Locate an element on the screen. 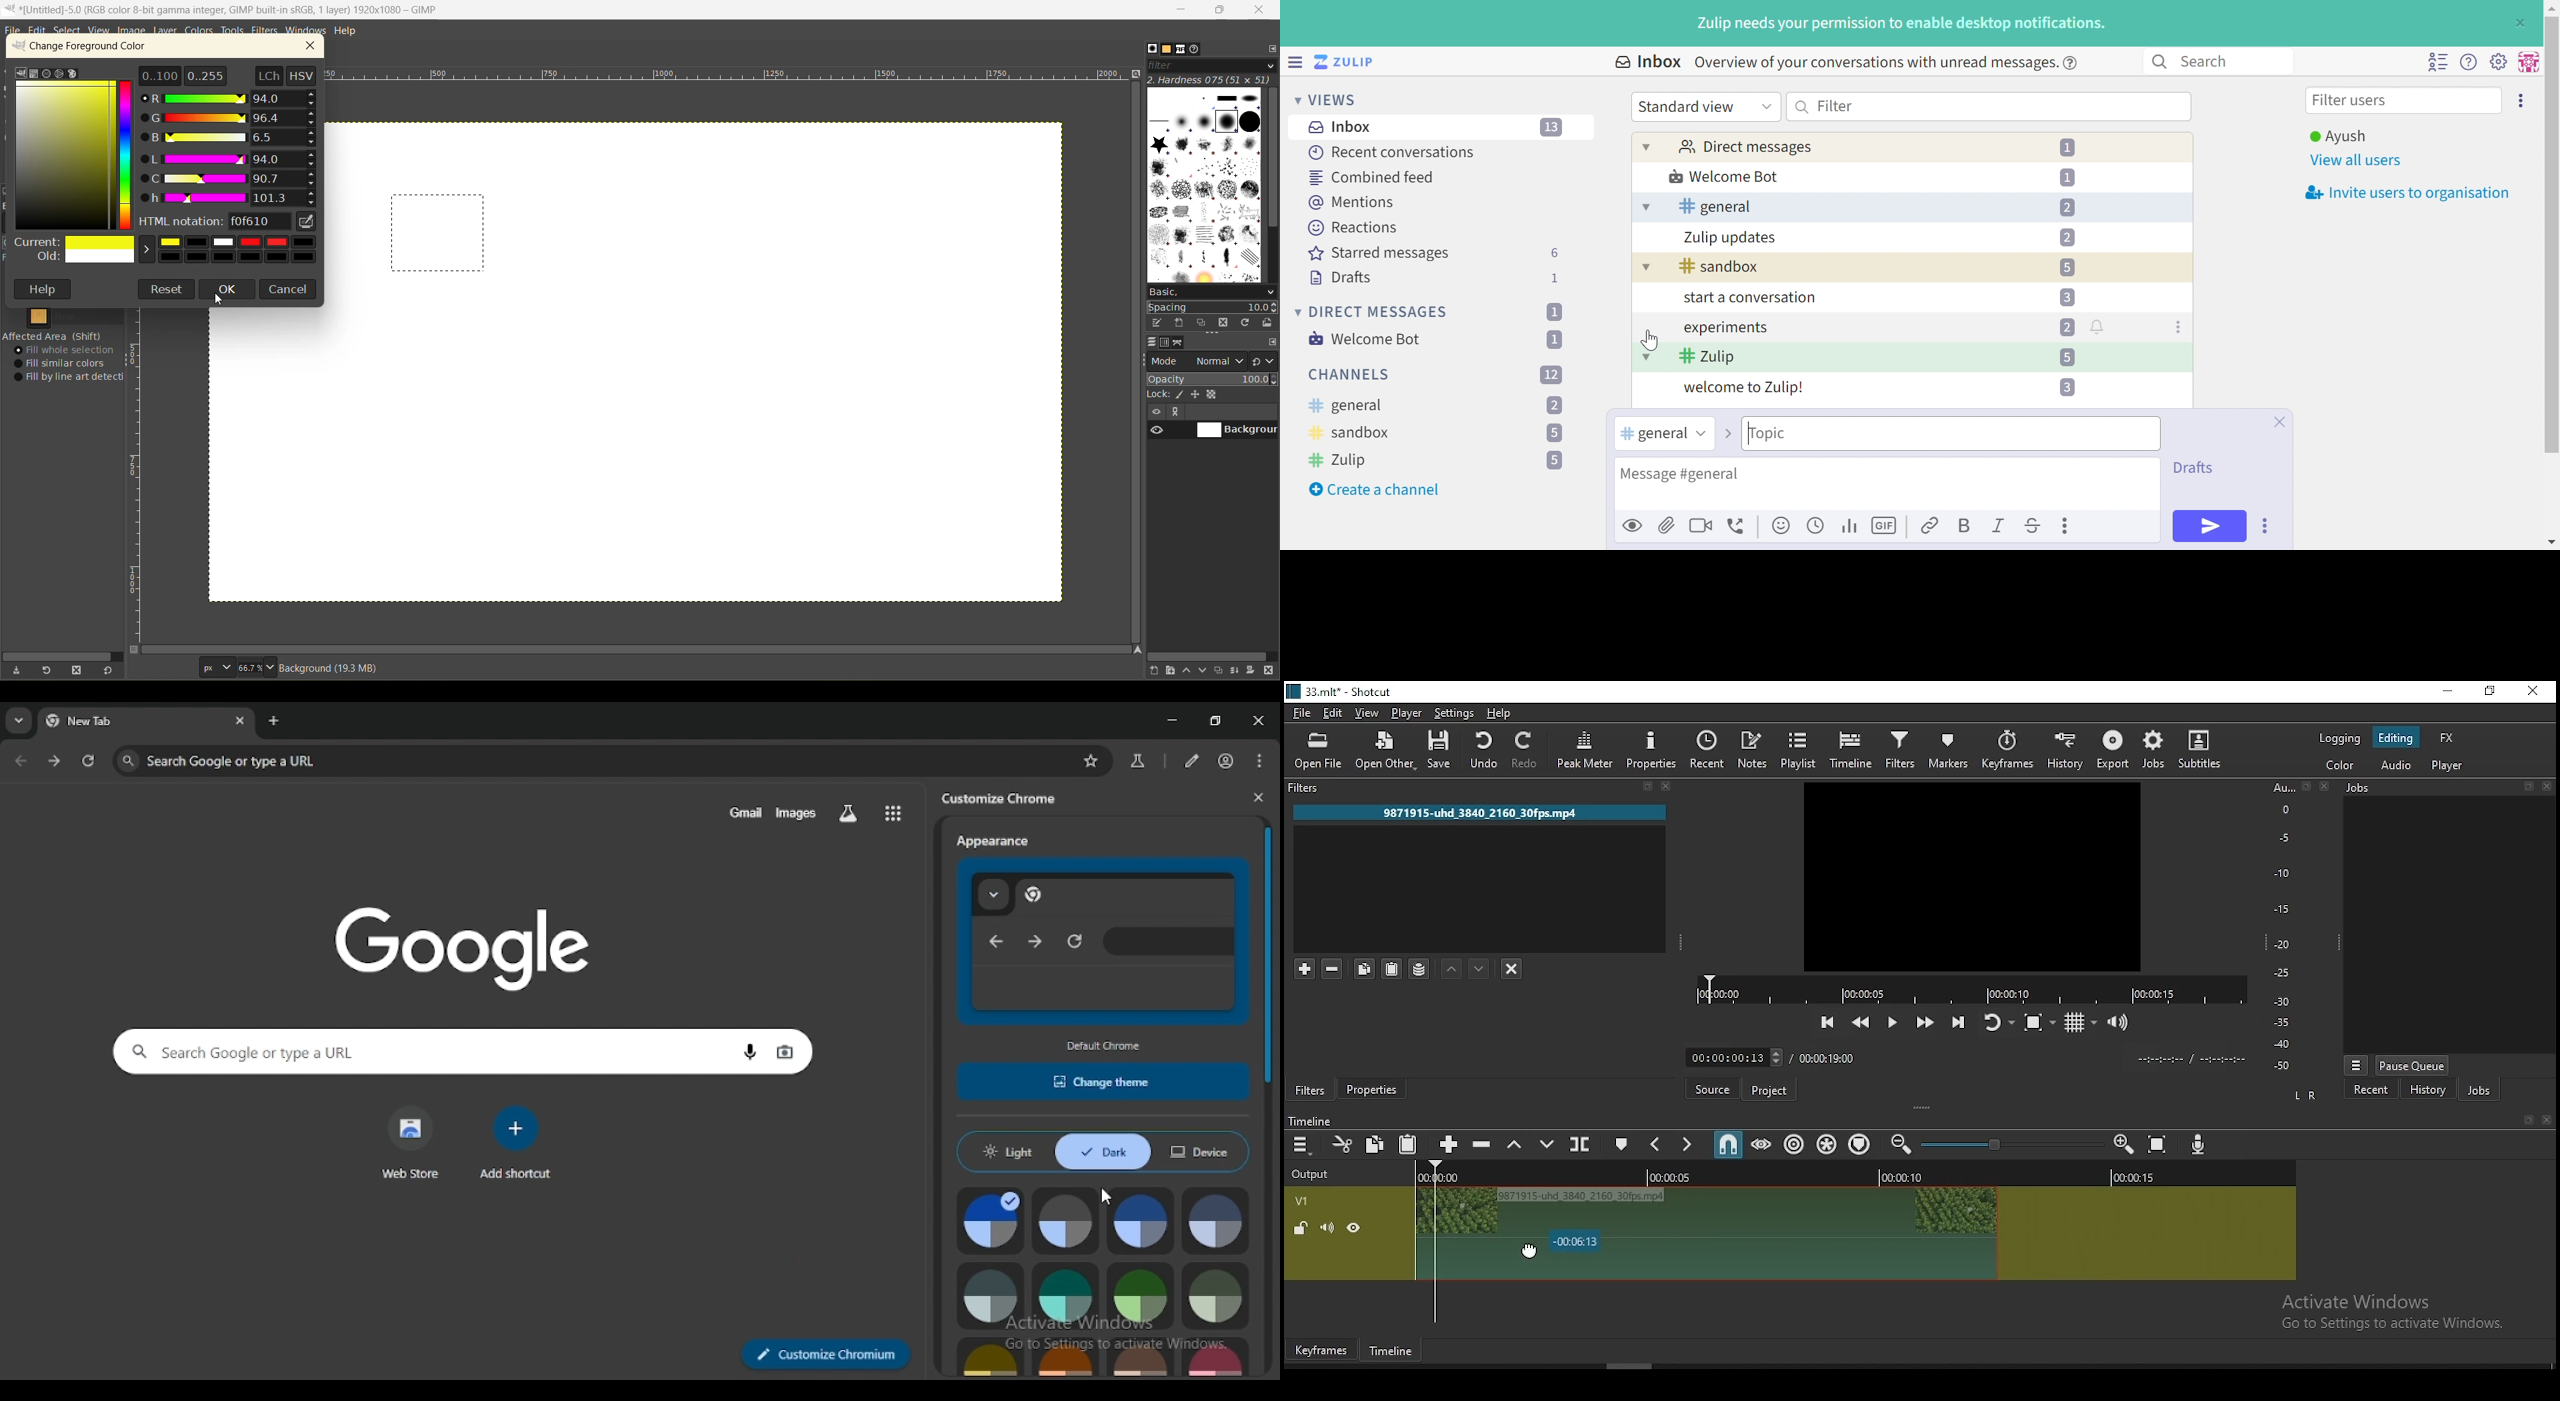 This screenshot has height=1428, width=2576. 13 is located at coordinates (1553, 128).